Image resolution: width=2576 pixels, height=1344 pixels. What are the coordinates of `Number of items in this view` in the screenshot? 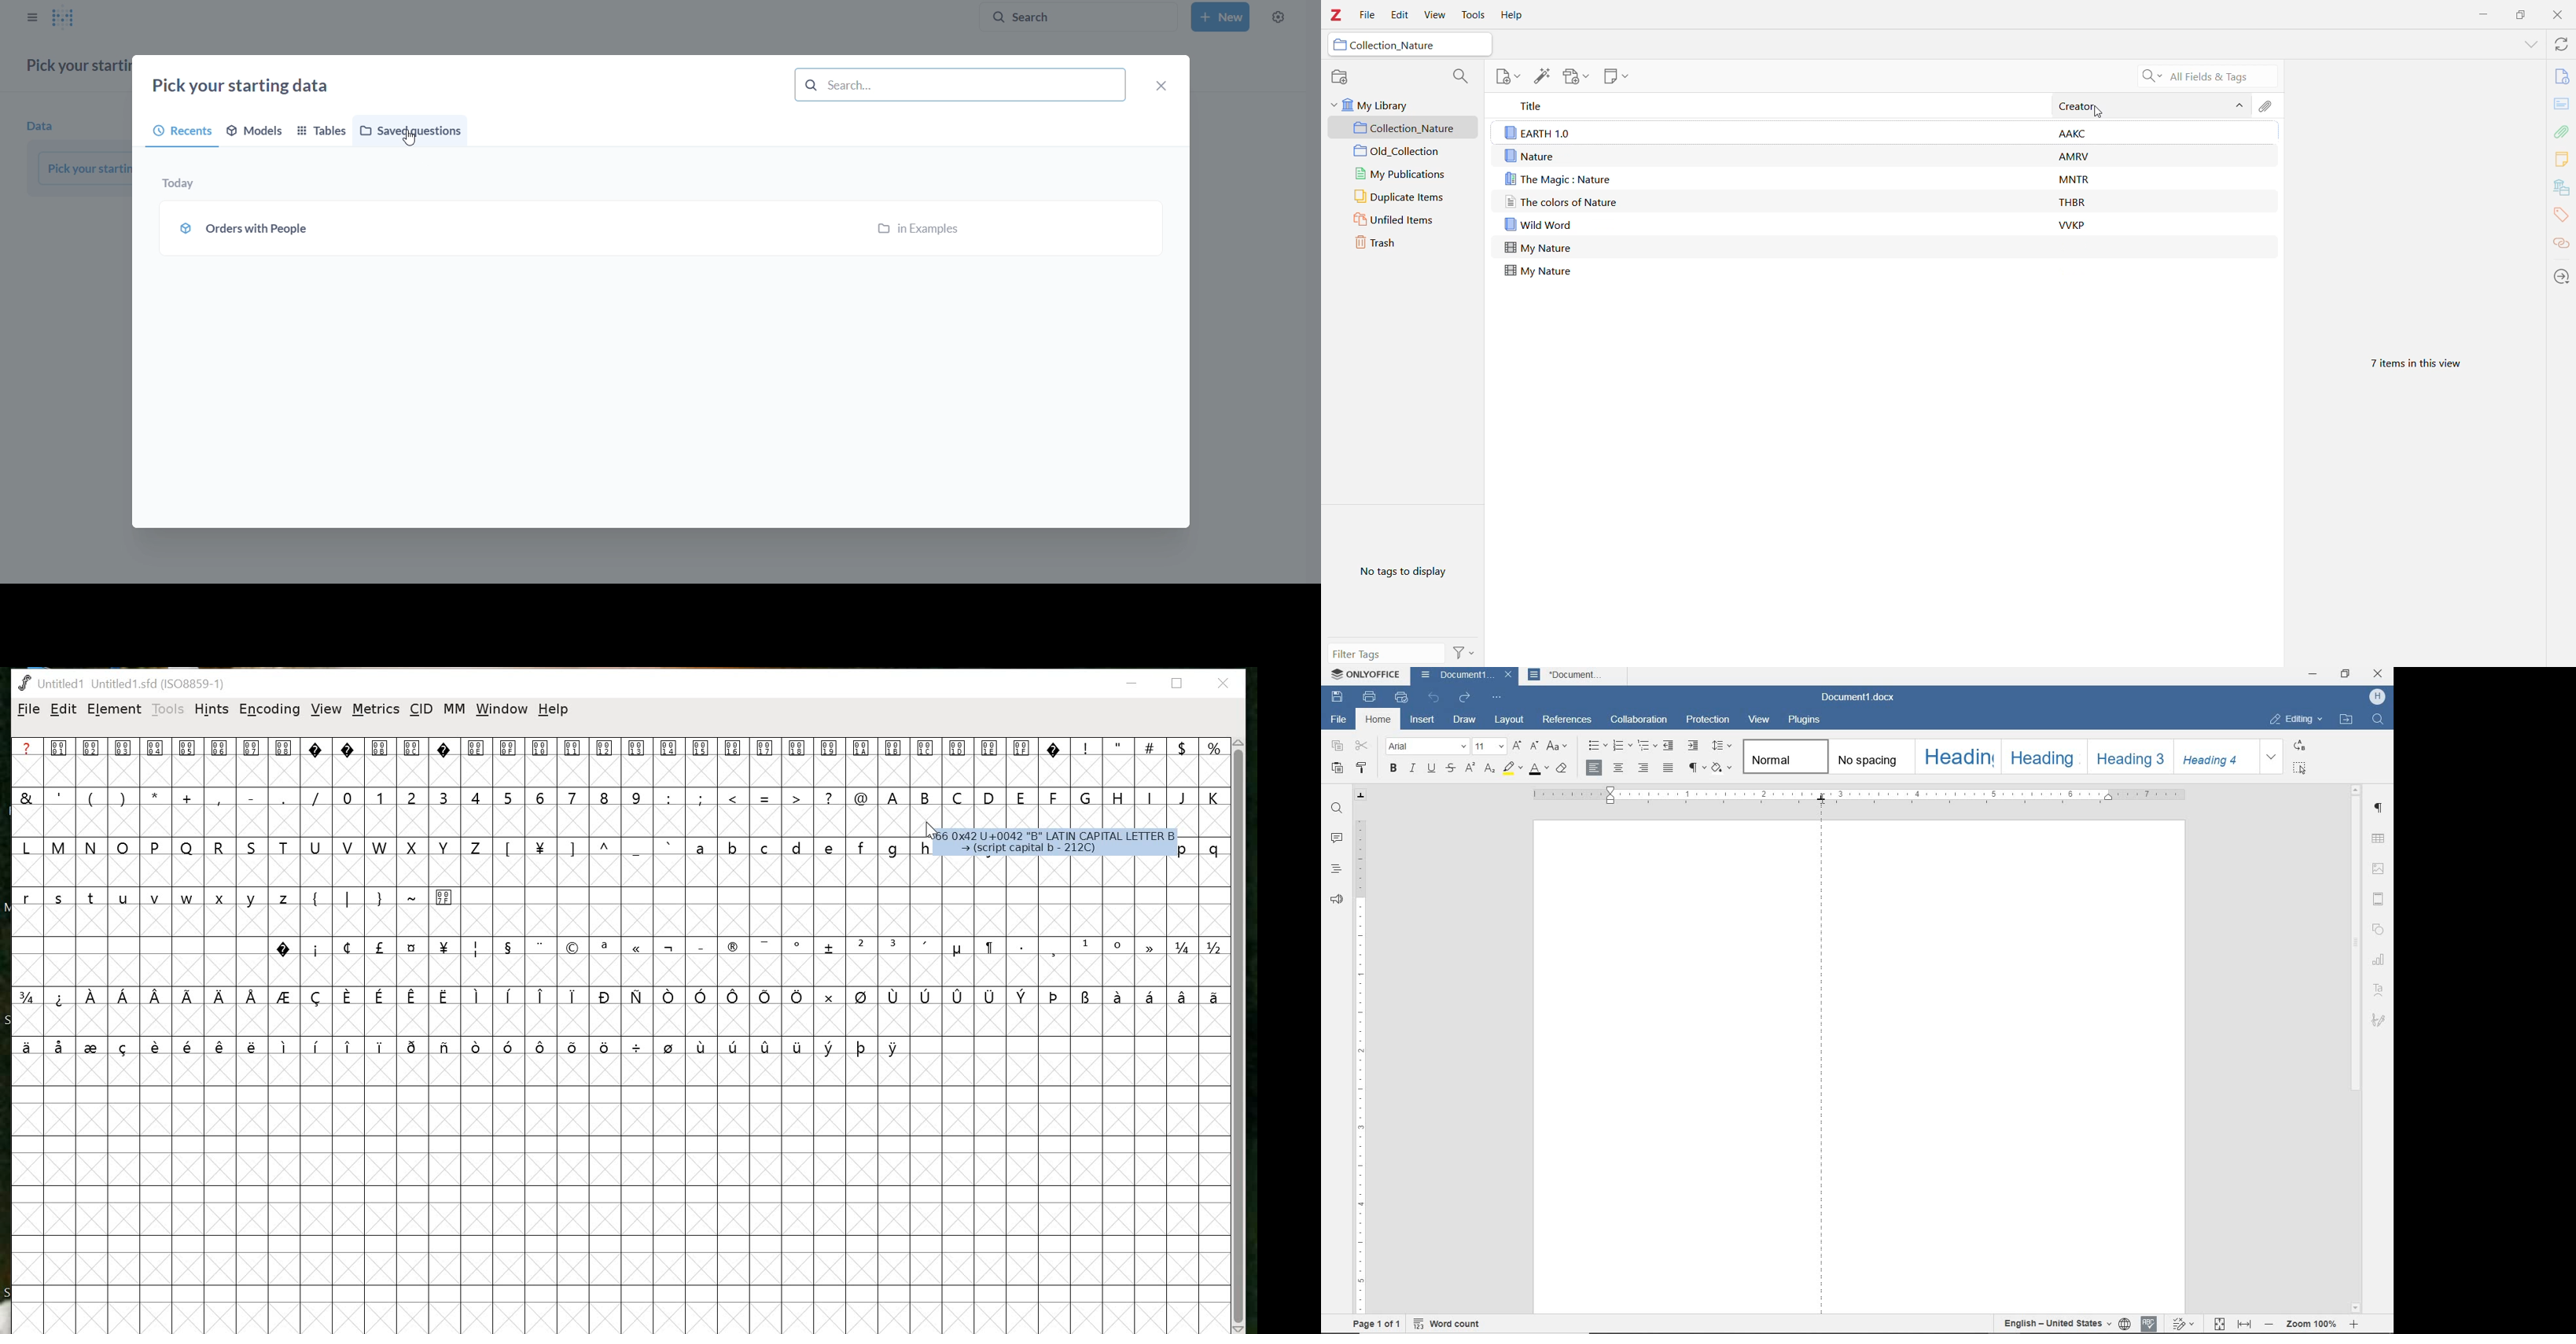 It's located at (2411, 364).